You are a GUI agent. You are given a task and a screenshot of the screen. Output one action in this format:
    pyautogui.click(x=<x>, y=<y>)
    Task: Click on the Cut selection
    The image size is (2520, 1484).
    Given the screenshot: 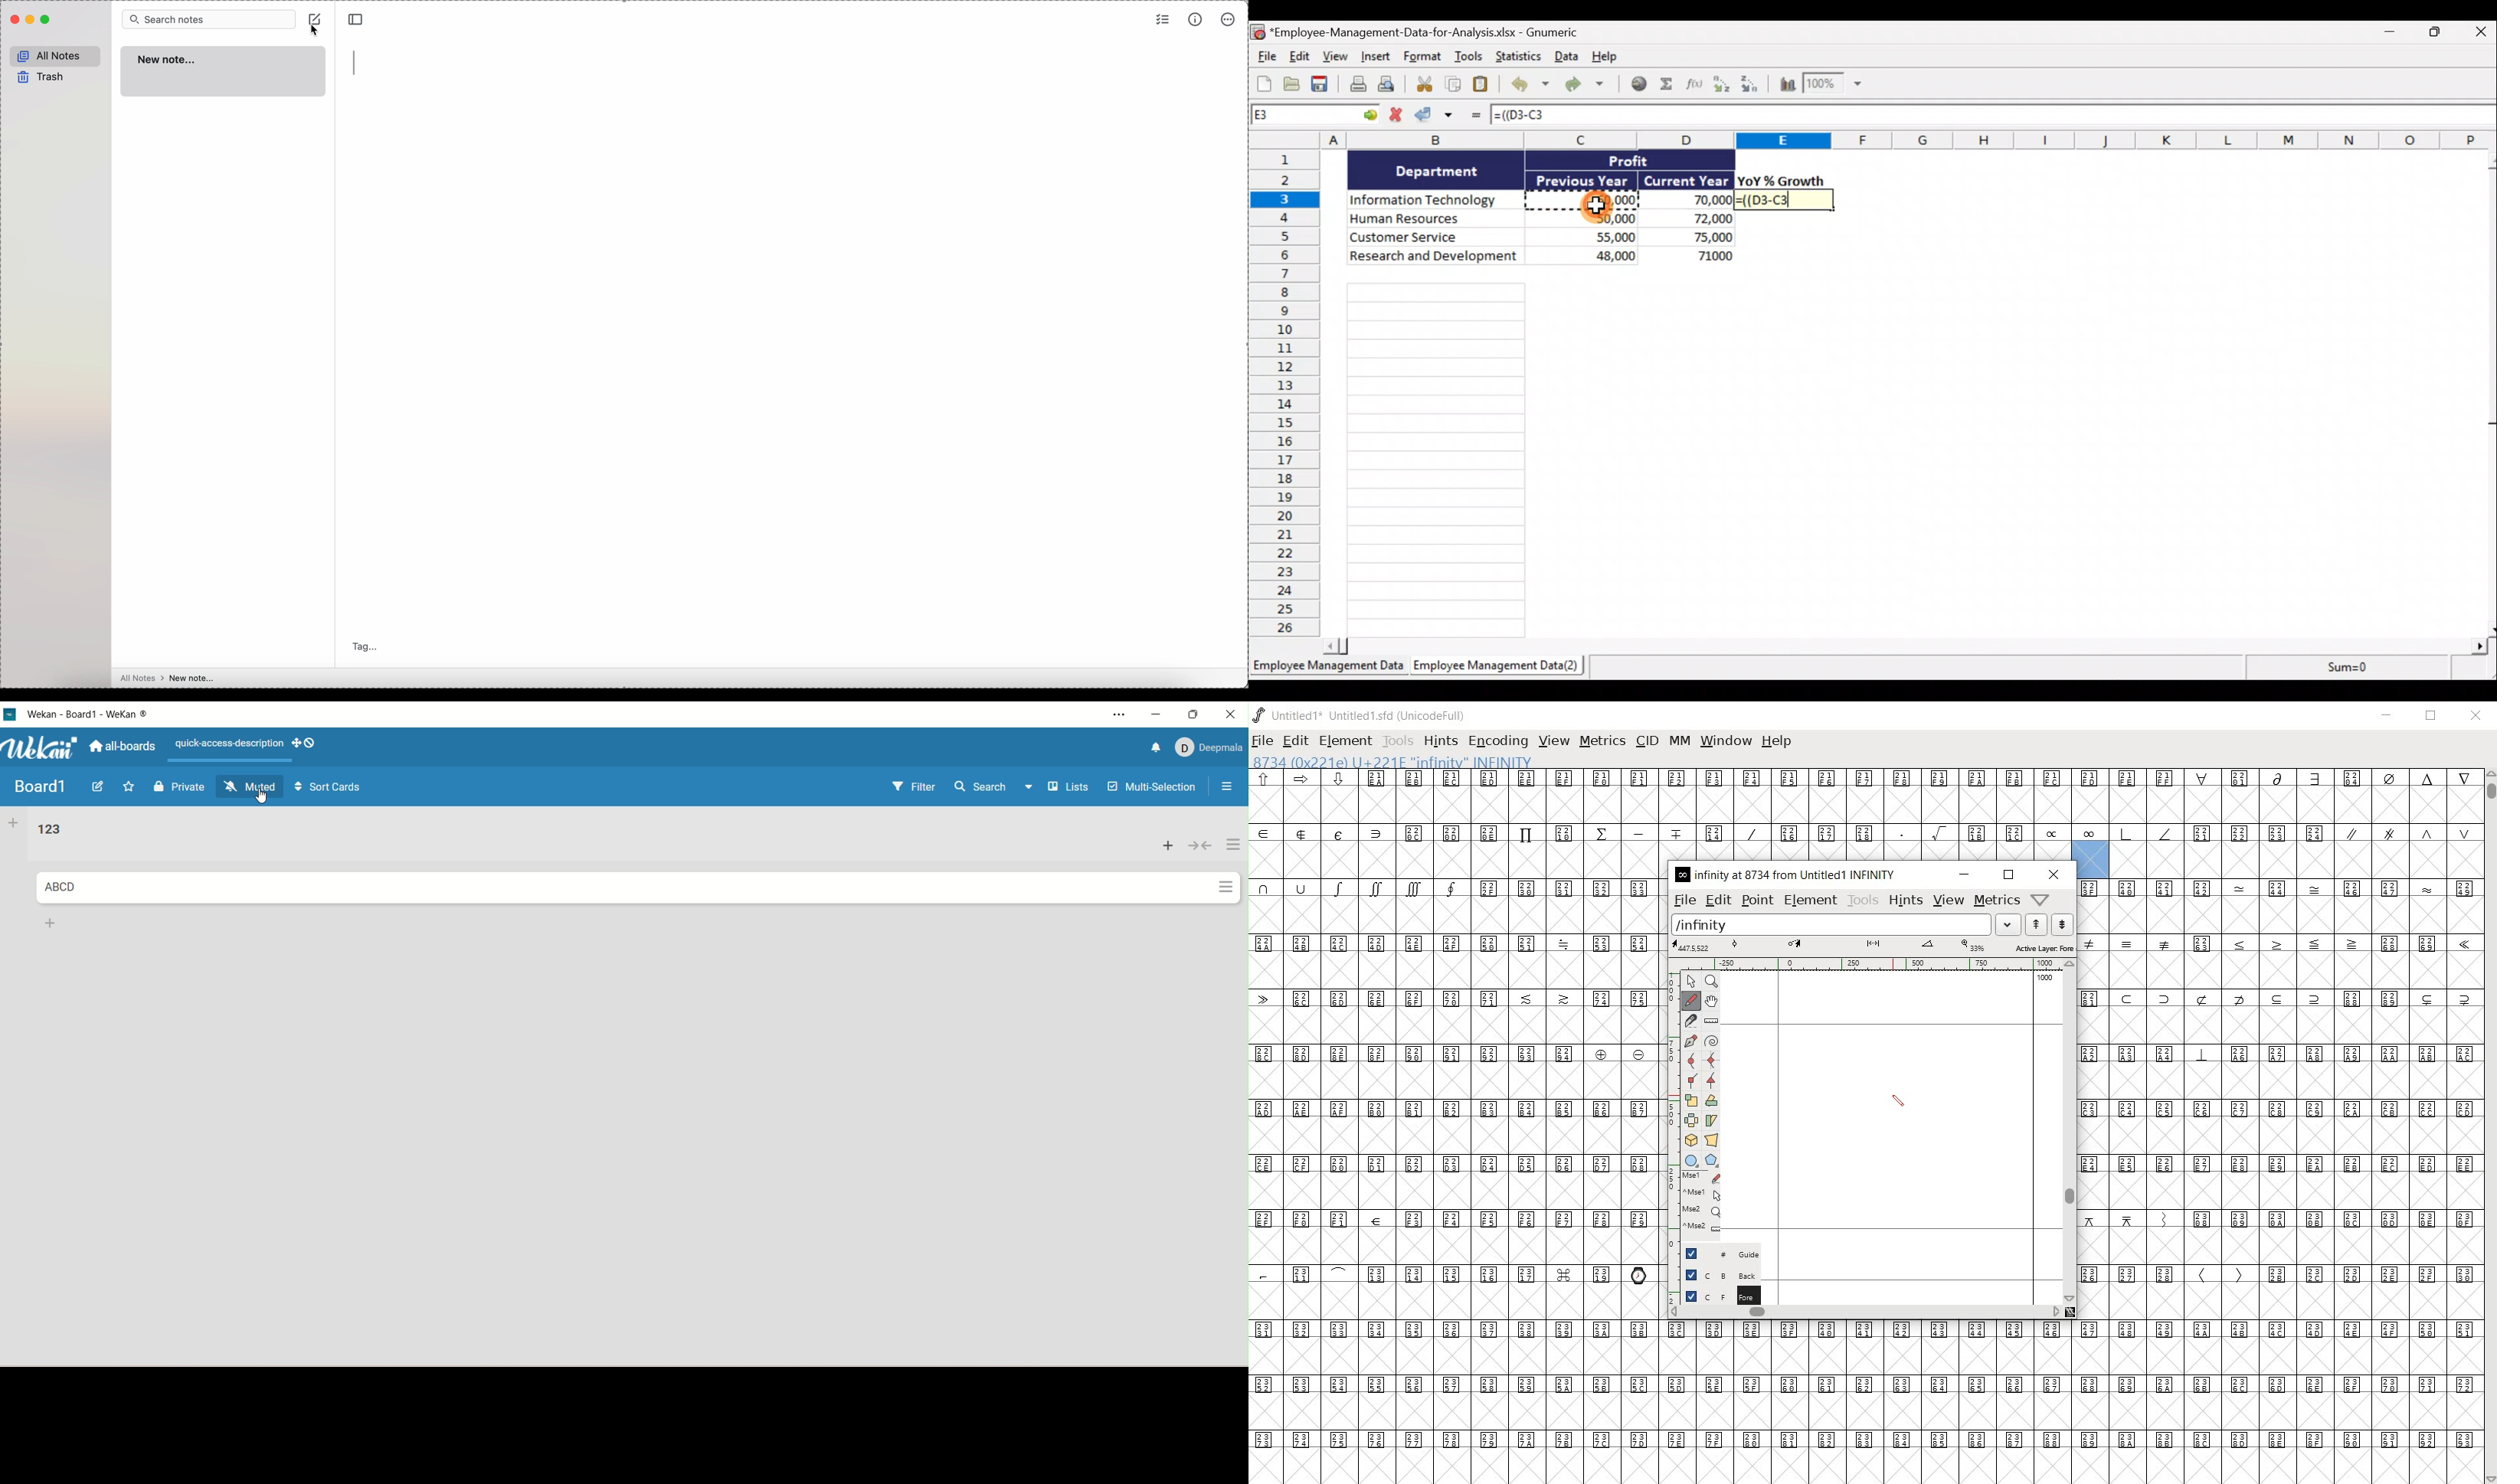 What is the action you would take?
    pyautogui.click(x=1421, y=85)
    